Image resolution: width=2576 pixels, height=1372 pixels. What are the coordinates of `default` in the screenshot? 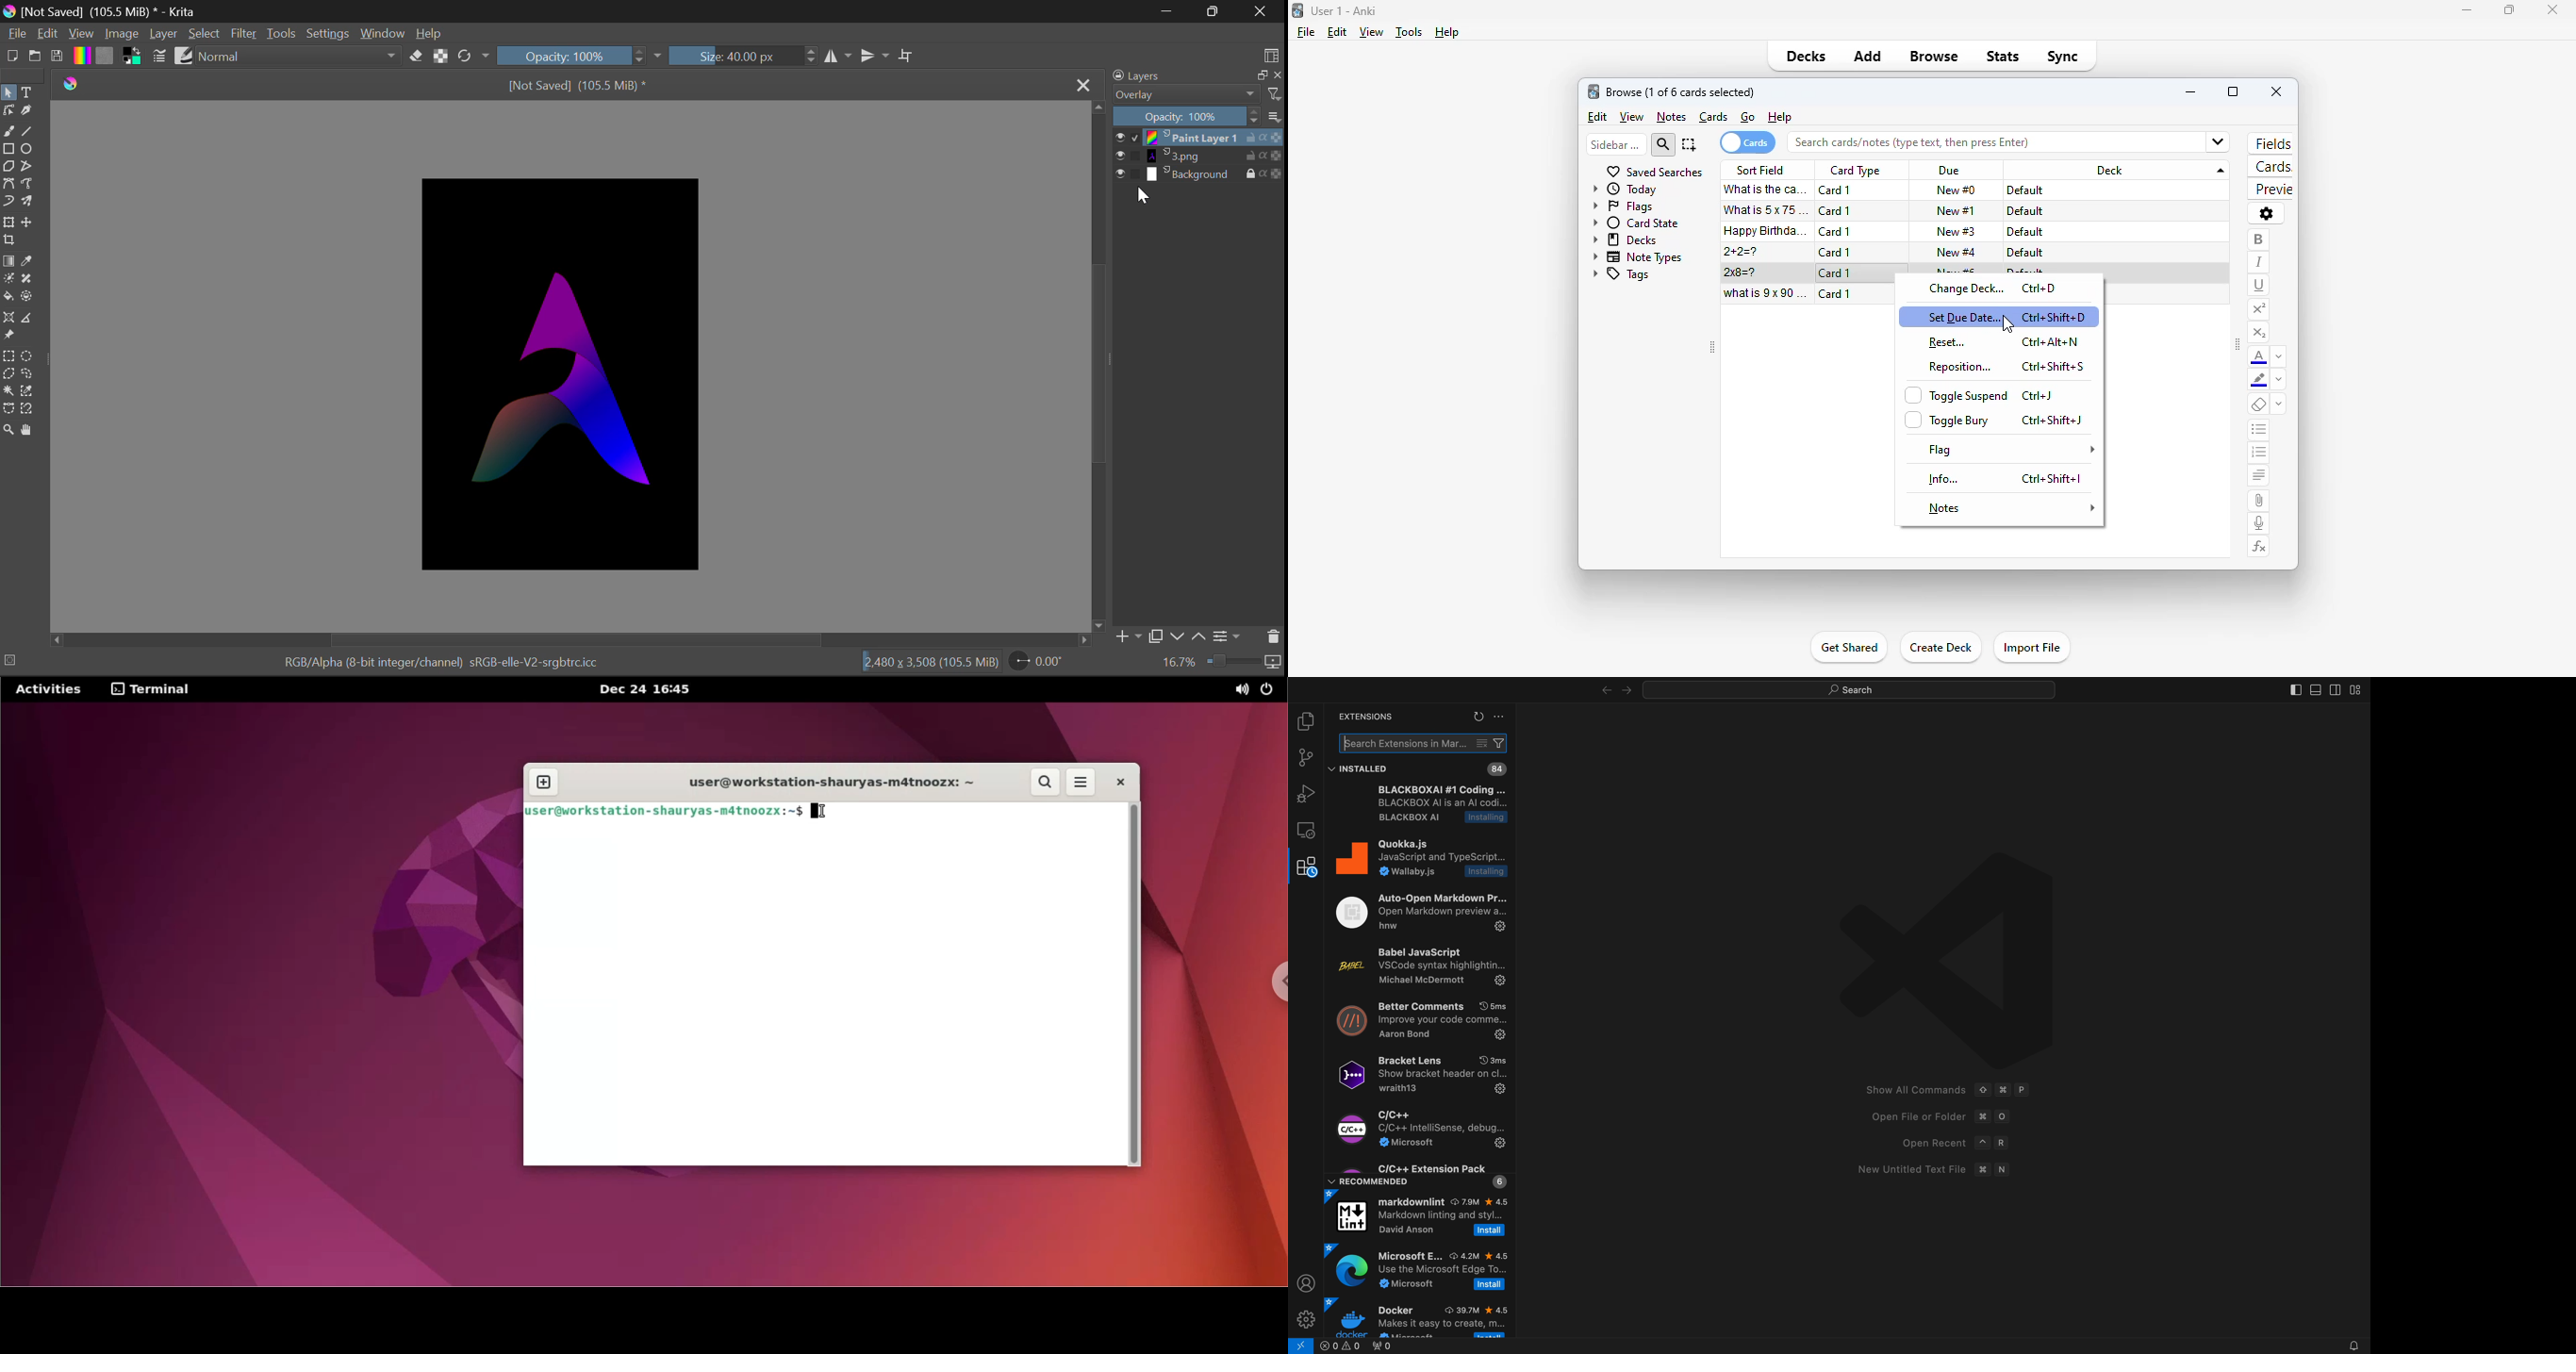 It's located at (2026, 190).